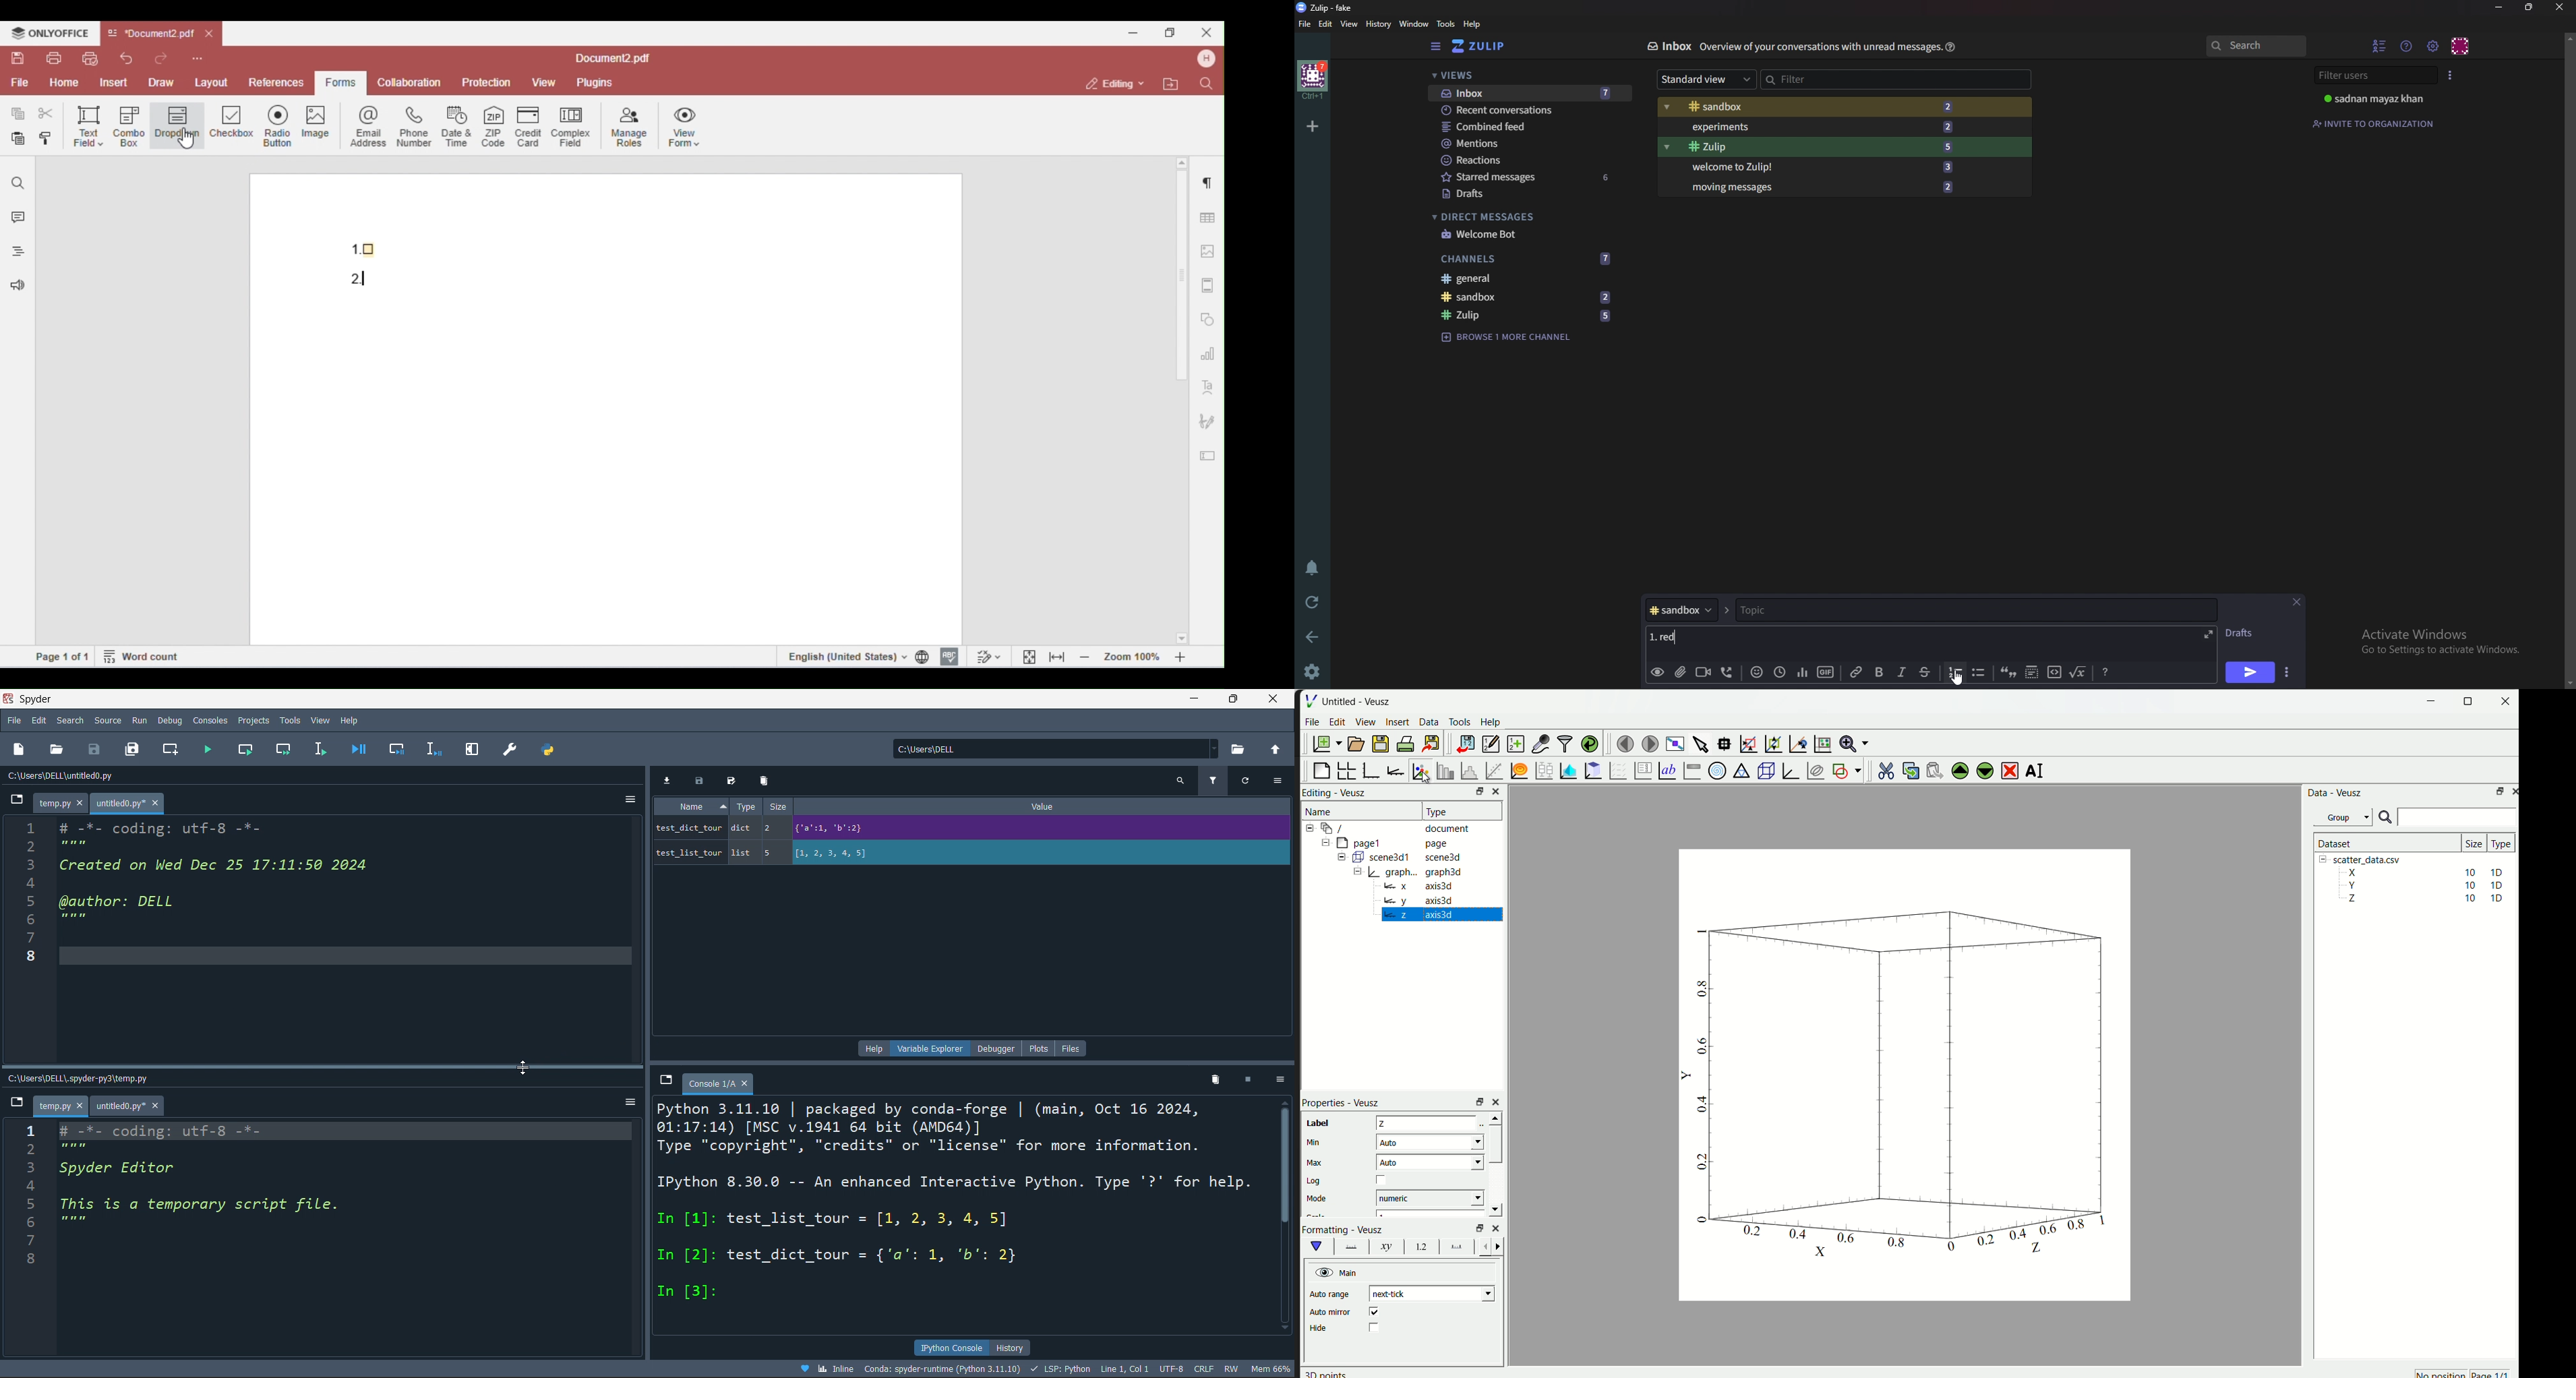  What do you see at coordinates (1526, 159) in the screenshot?
I see `Reactions` at bounding box center [1526, 159].